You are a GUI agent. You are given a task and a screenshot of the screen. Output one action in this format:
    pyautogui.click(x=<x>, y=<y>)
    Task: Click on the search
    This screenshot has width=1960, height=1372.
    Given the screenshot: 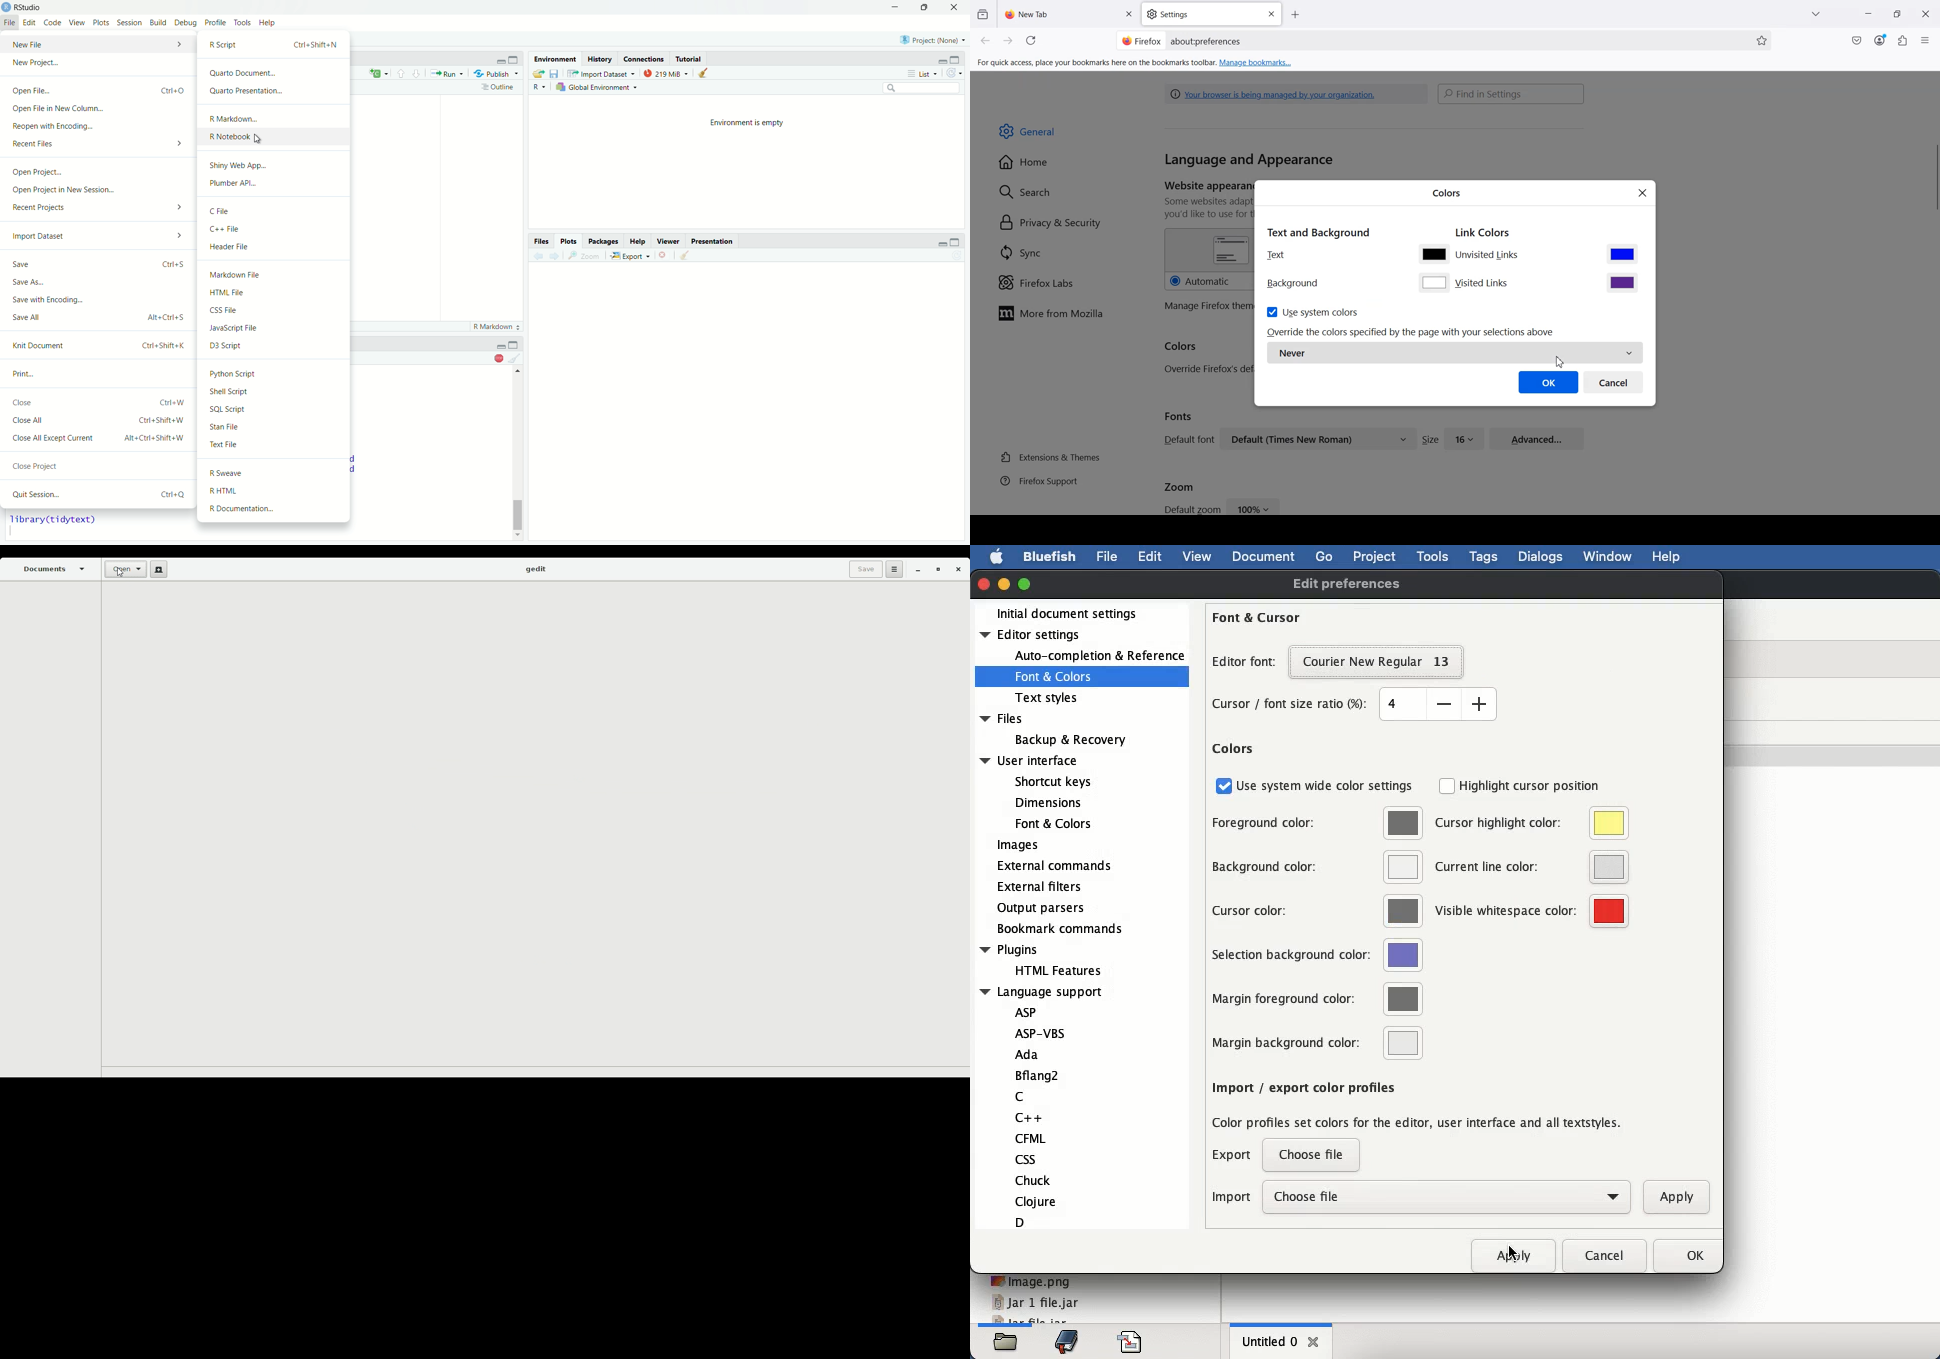 What is the action you would take?
    pyautogui.click(x=923, y=88)
    